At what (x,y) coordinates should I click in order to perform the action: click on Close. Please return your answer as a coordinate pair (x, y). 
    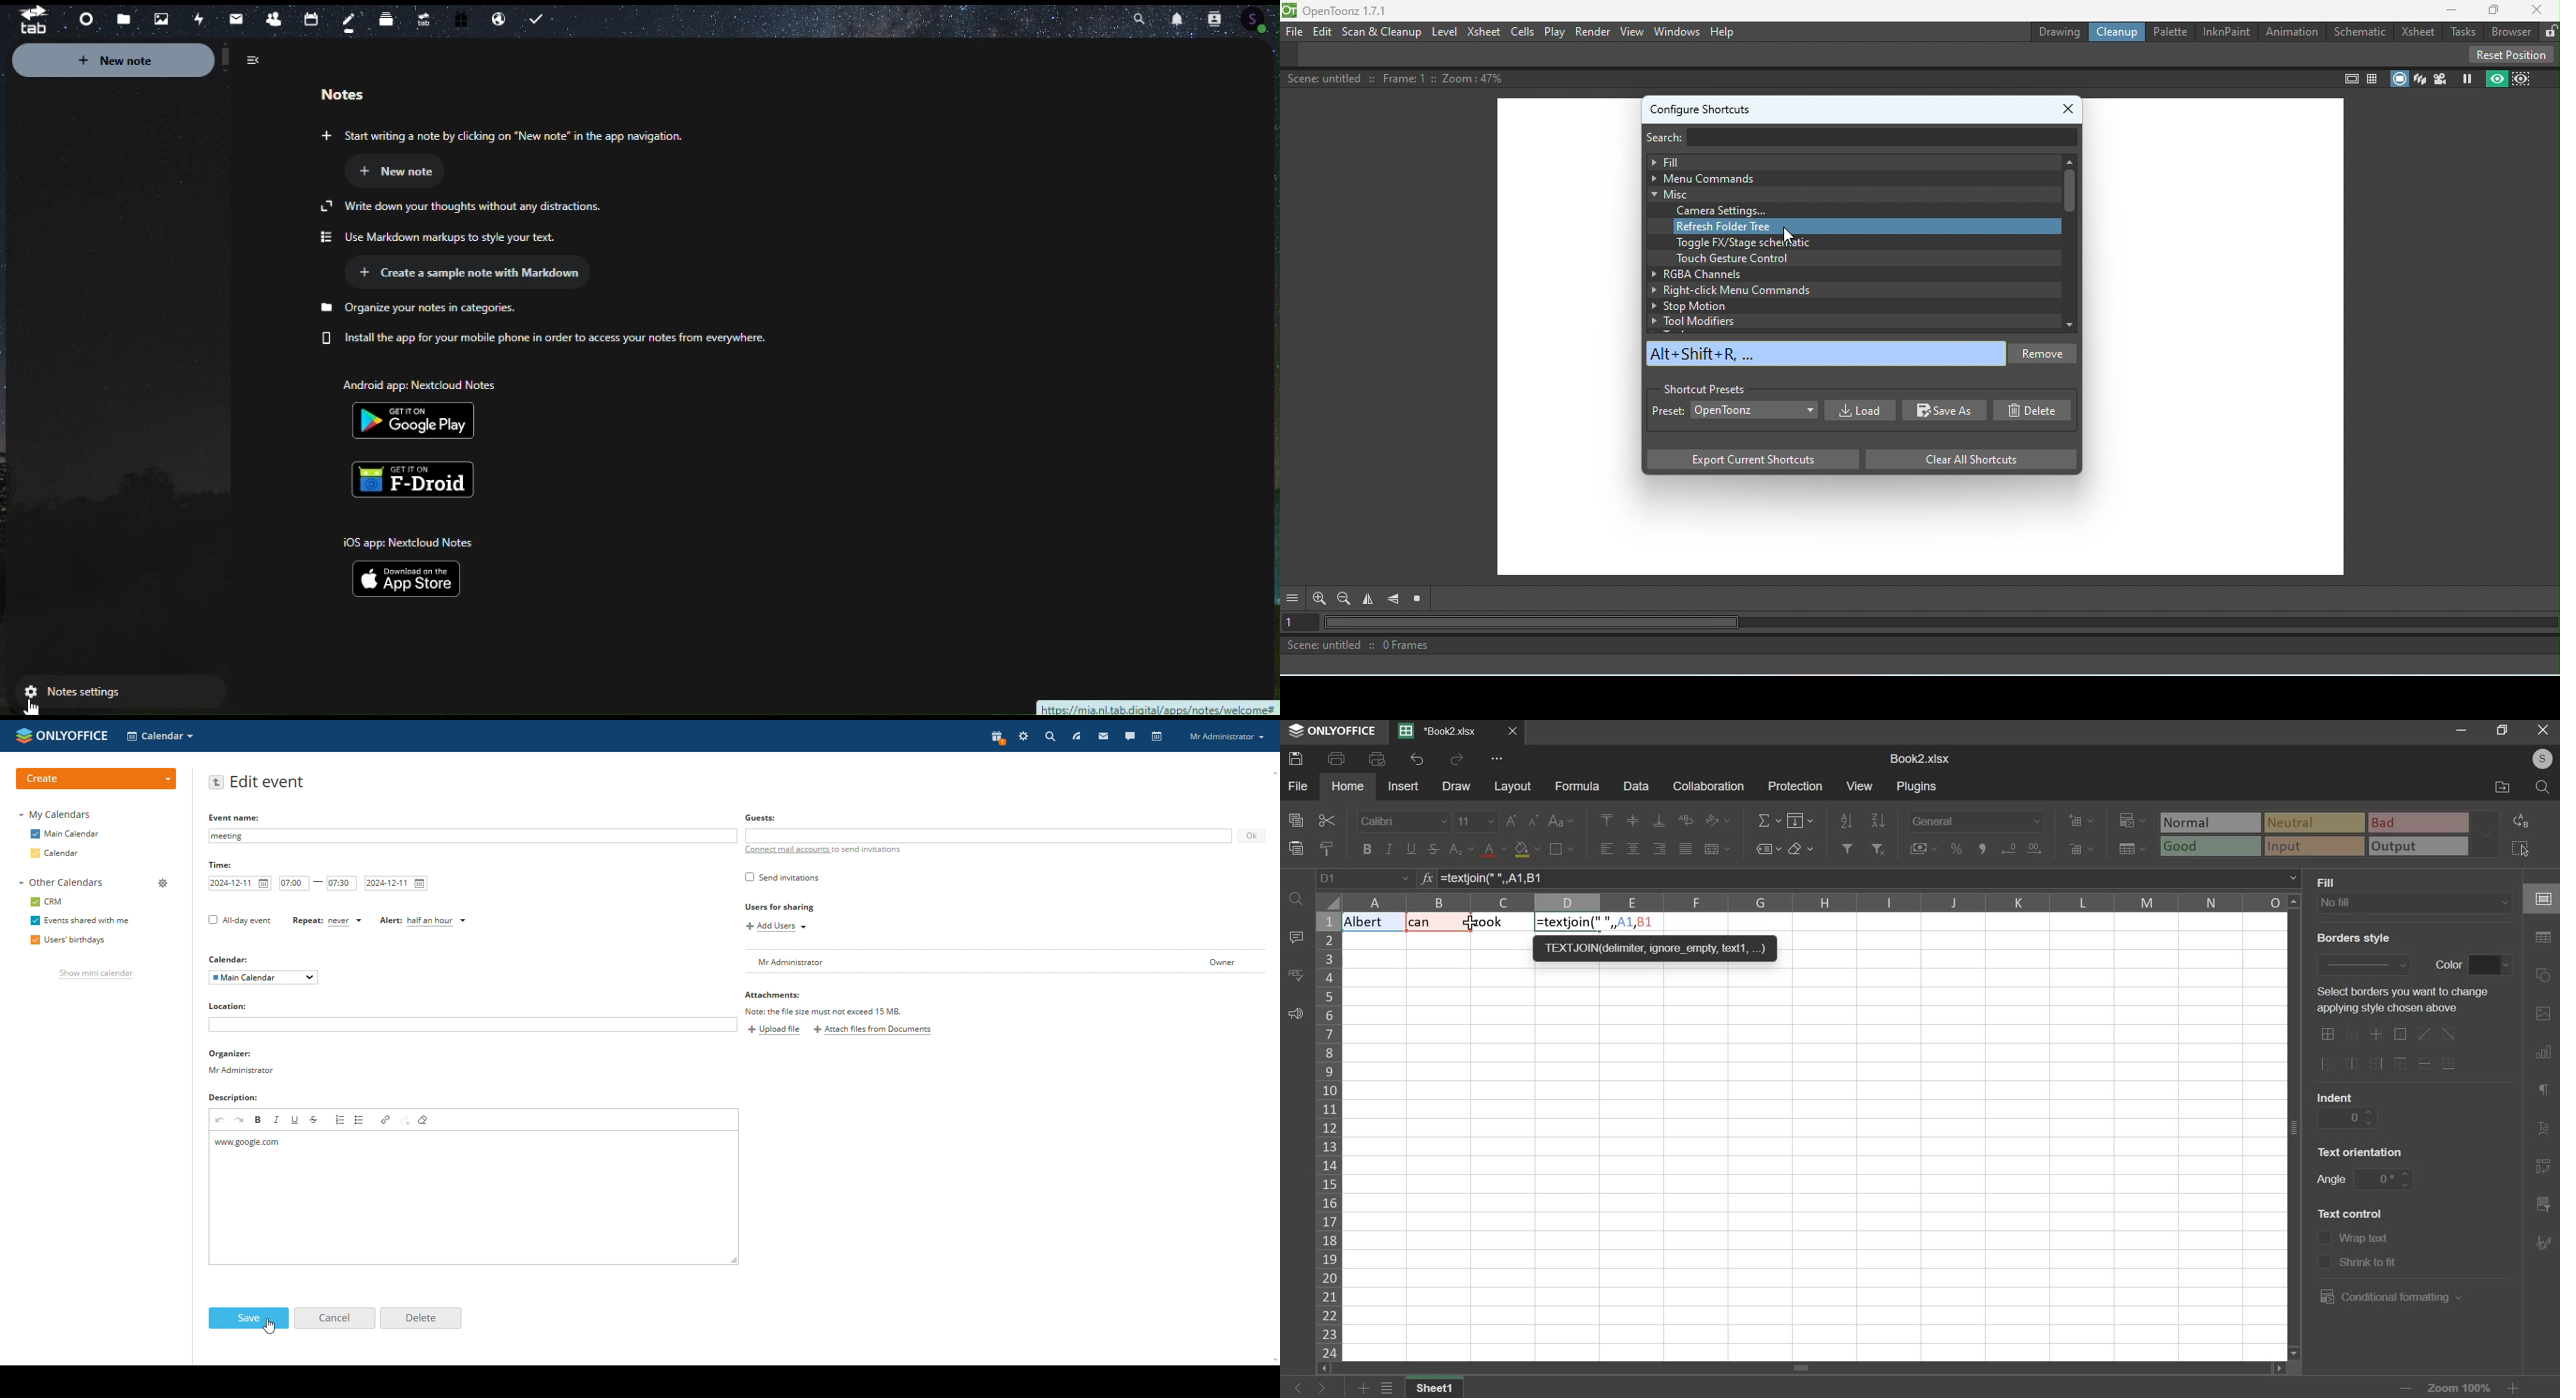
    Looking at the image, I should click on (2071, 105).